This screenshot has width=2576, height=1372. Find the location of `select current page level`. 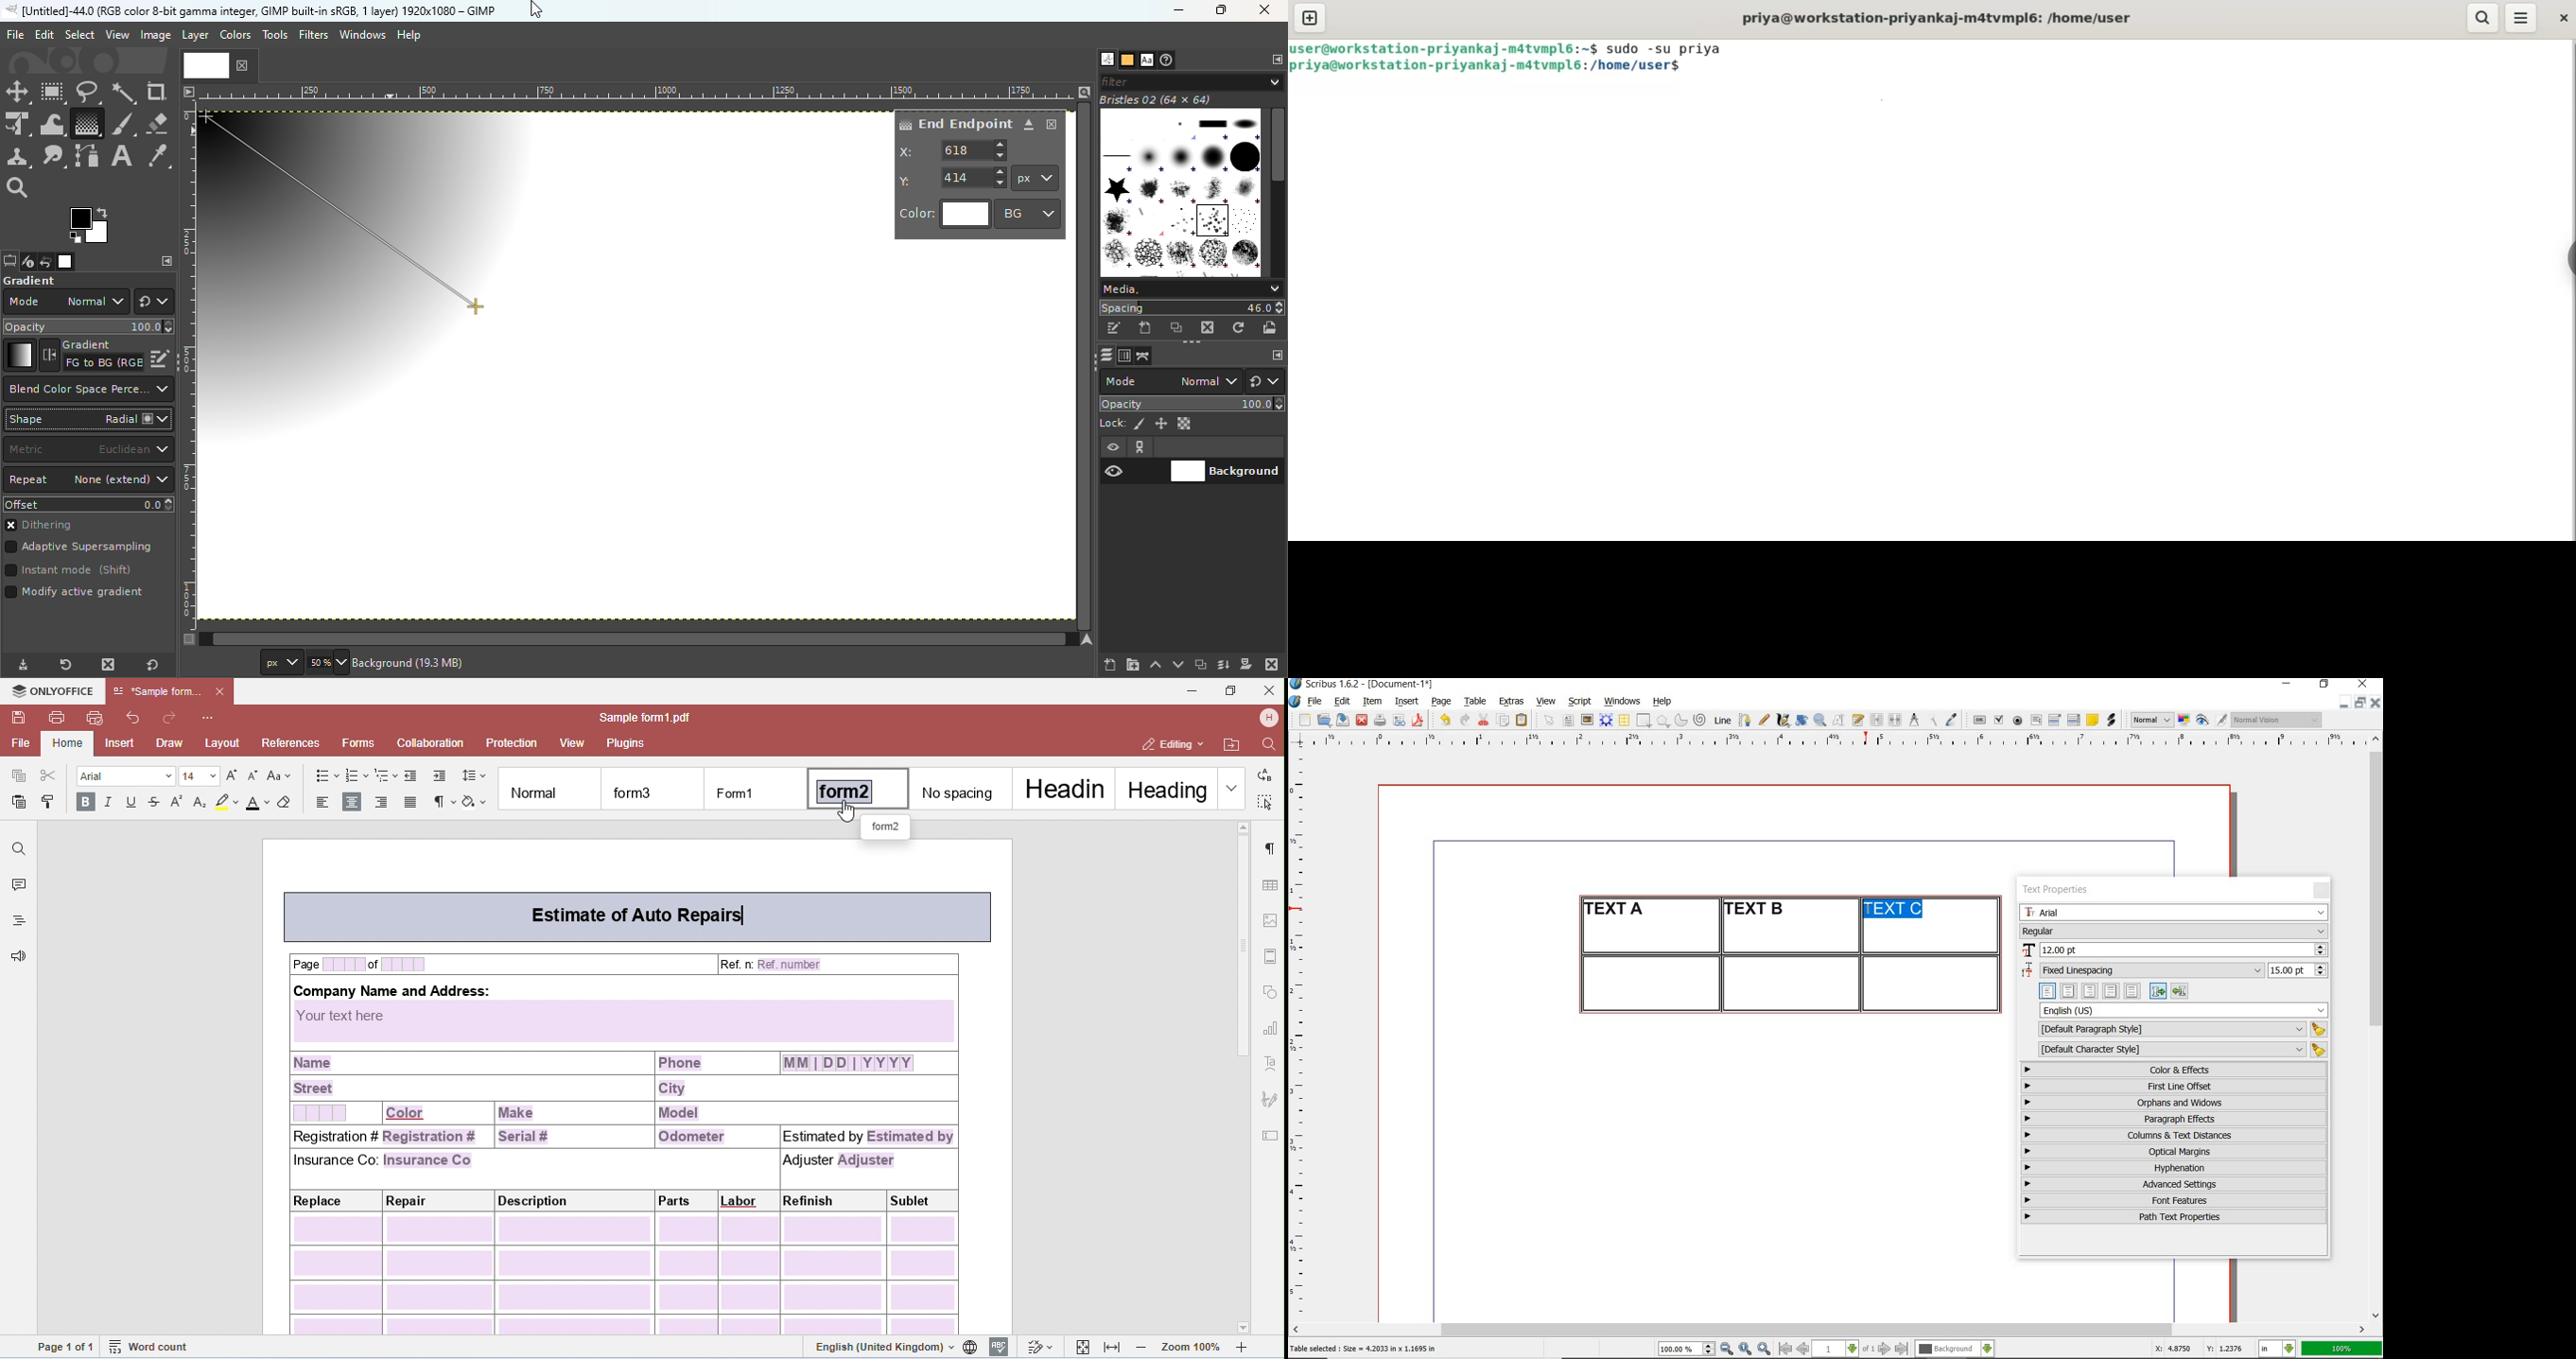

select current page level is located at coordinates (1844, 1349).